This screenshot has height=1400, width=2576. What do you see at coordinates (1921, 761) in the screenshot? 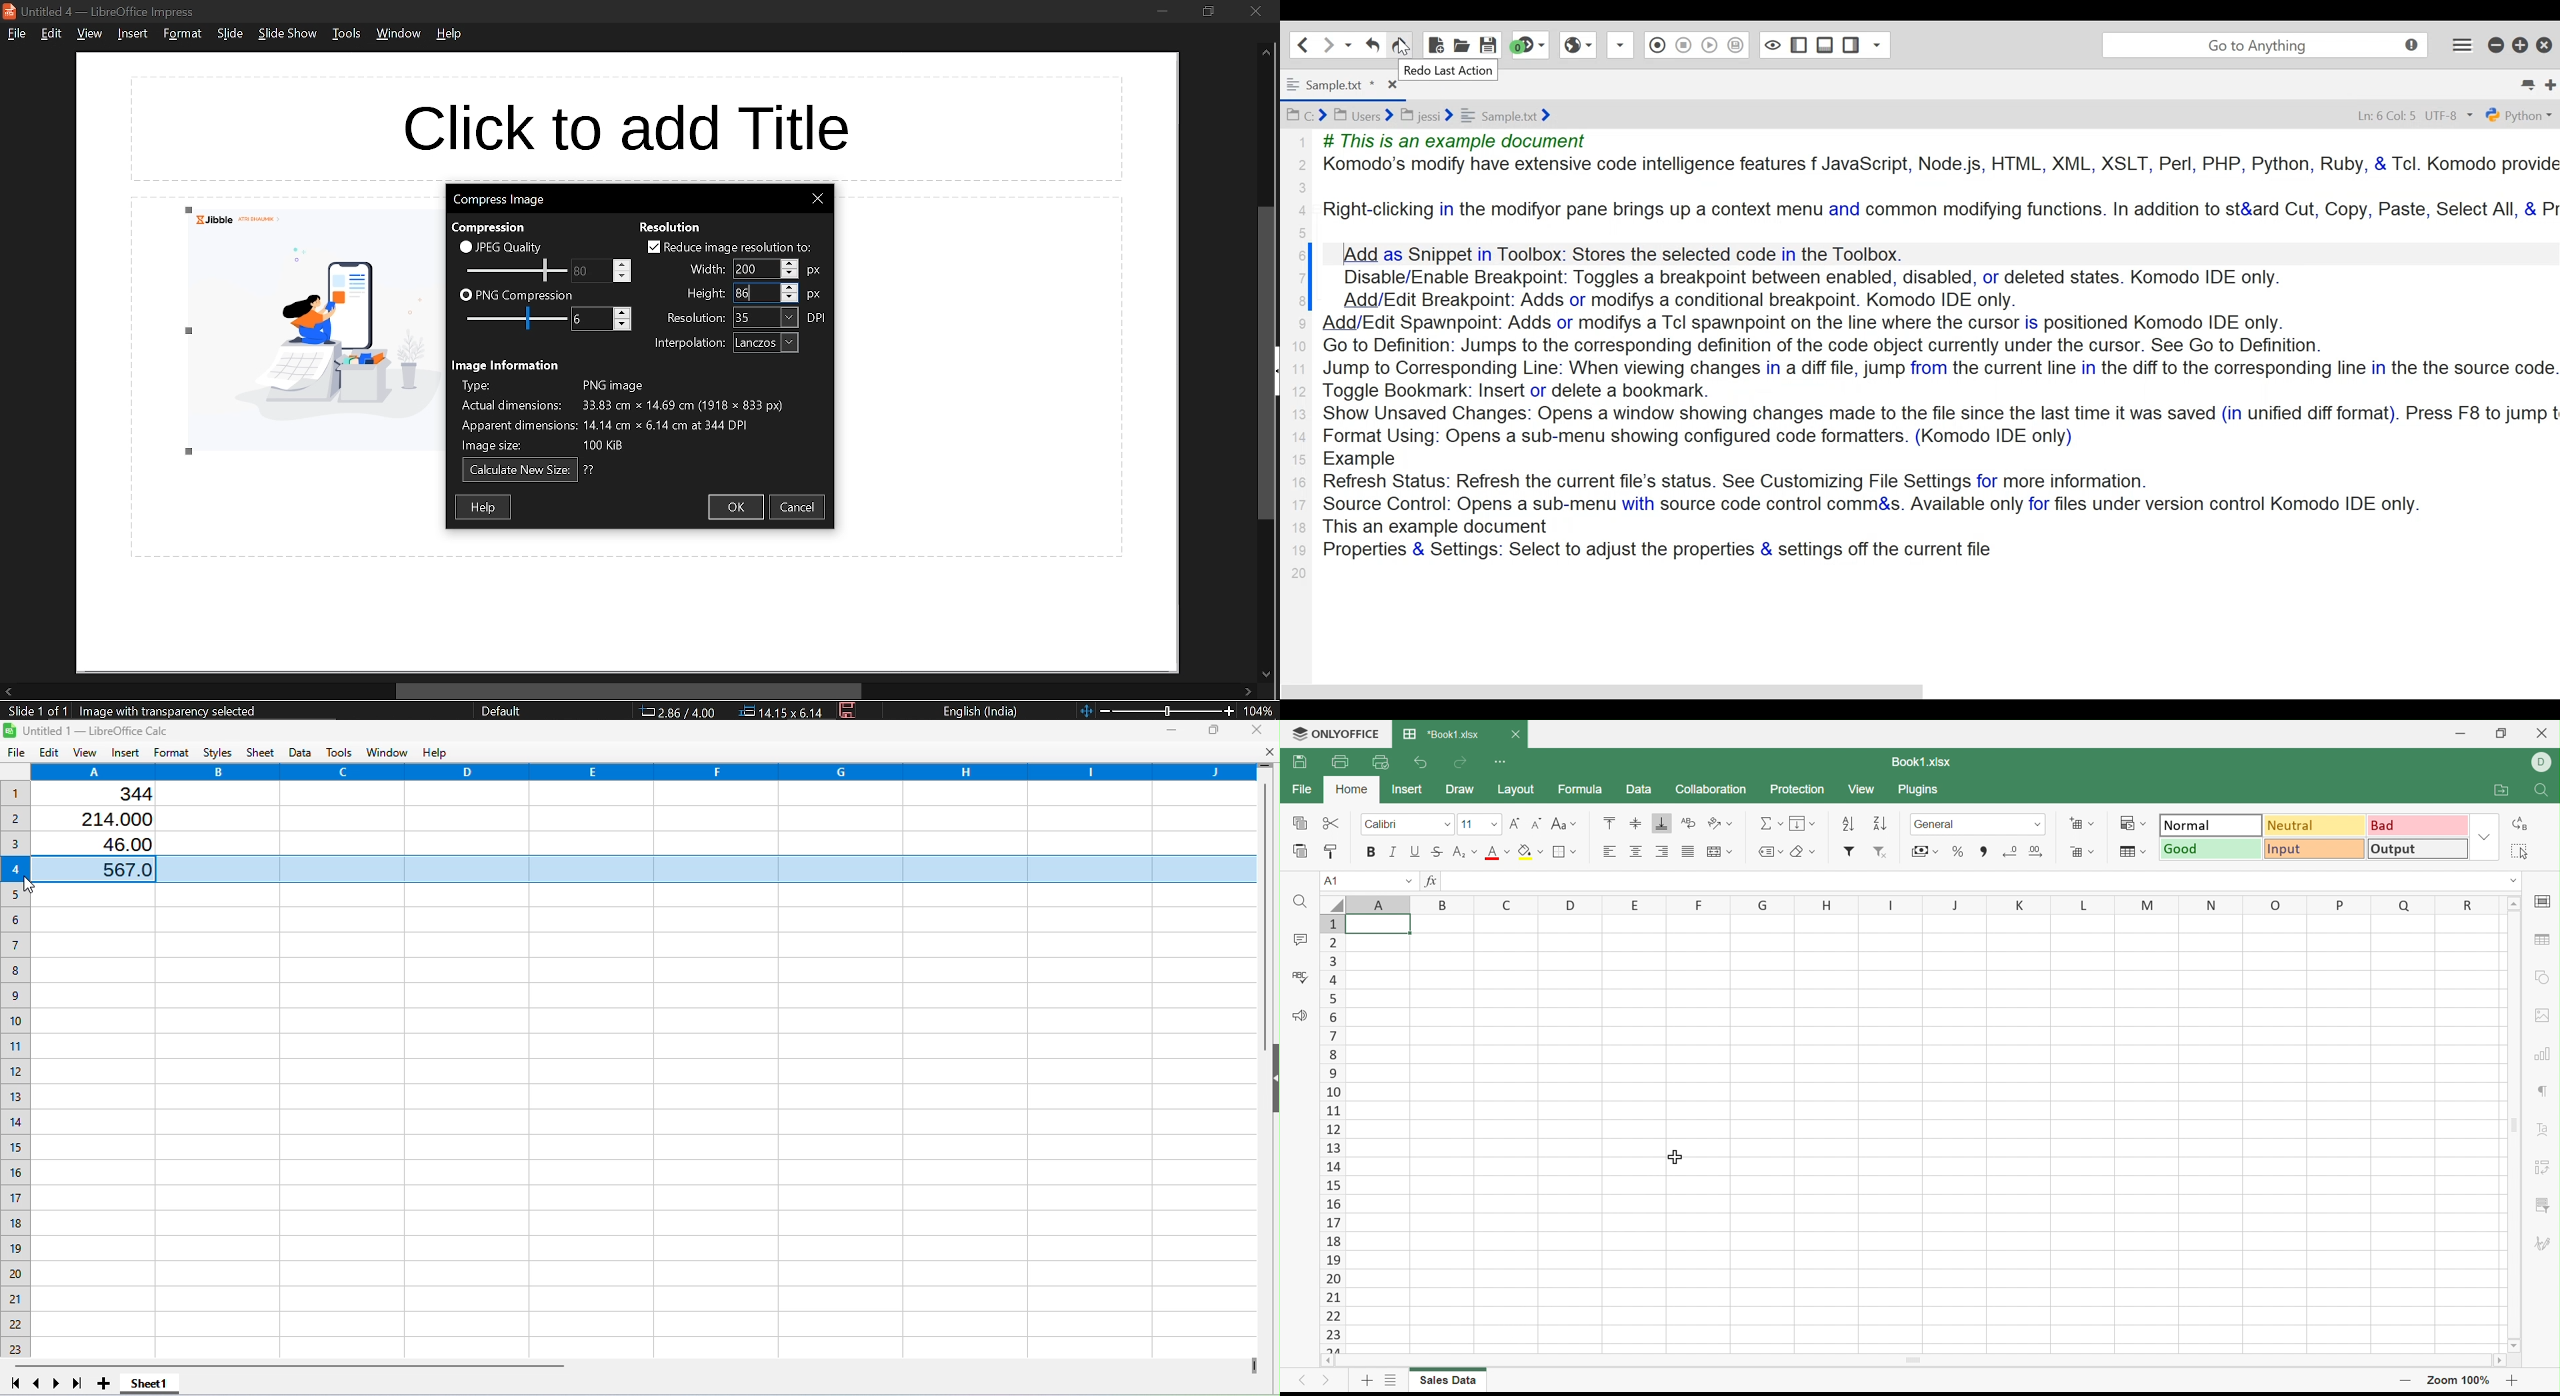
I see `Book1.xlsx` at bounding box center [1921, 761].